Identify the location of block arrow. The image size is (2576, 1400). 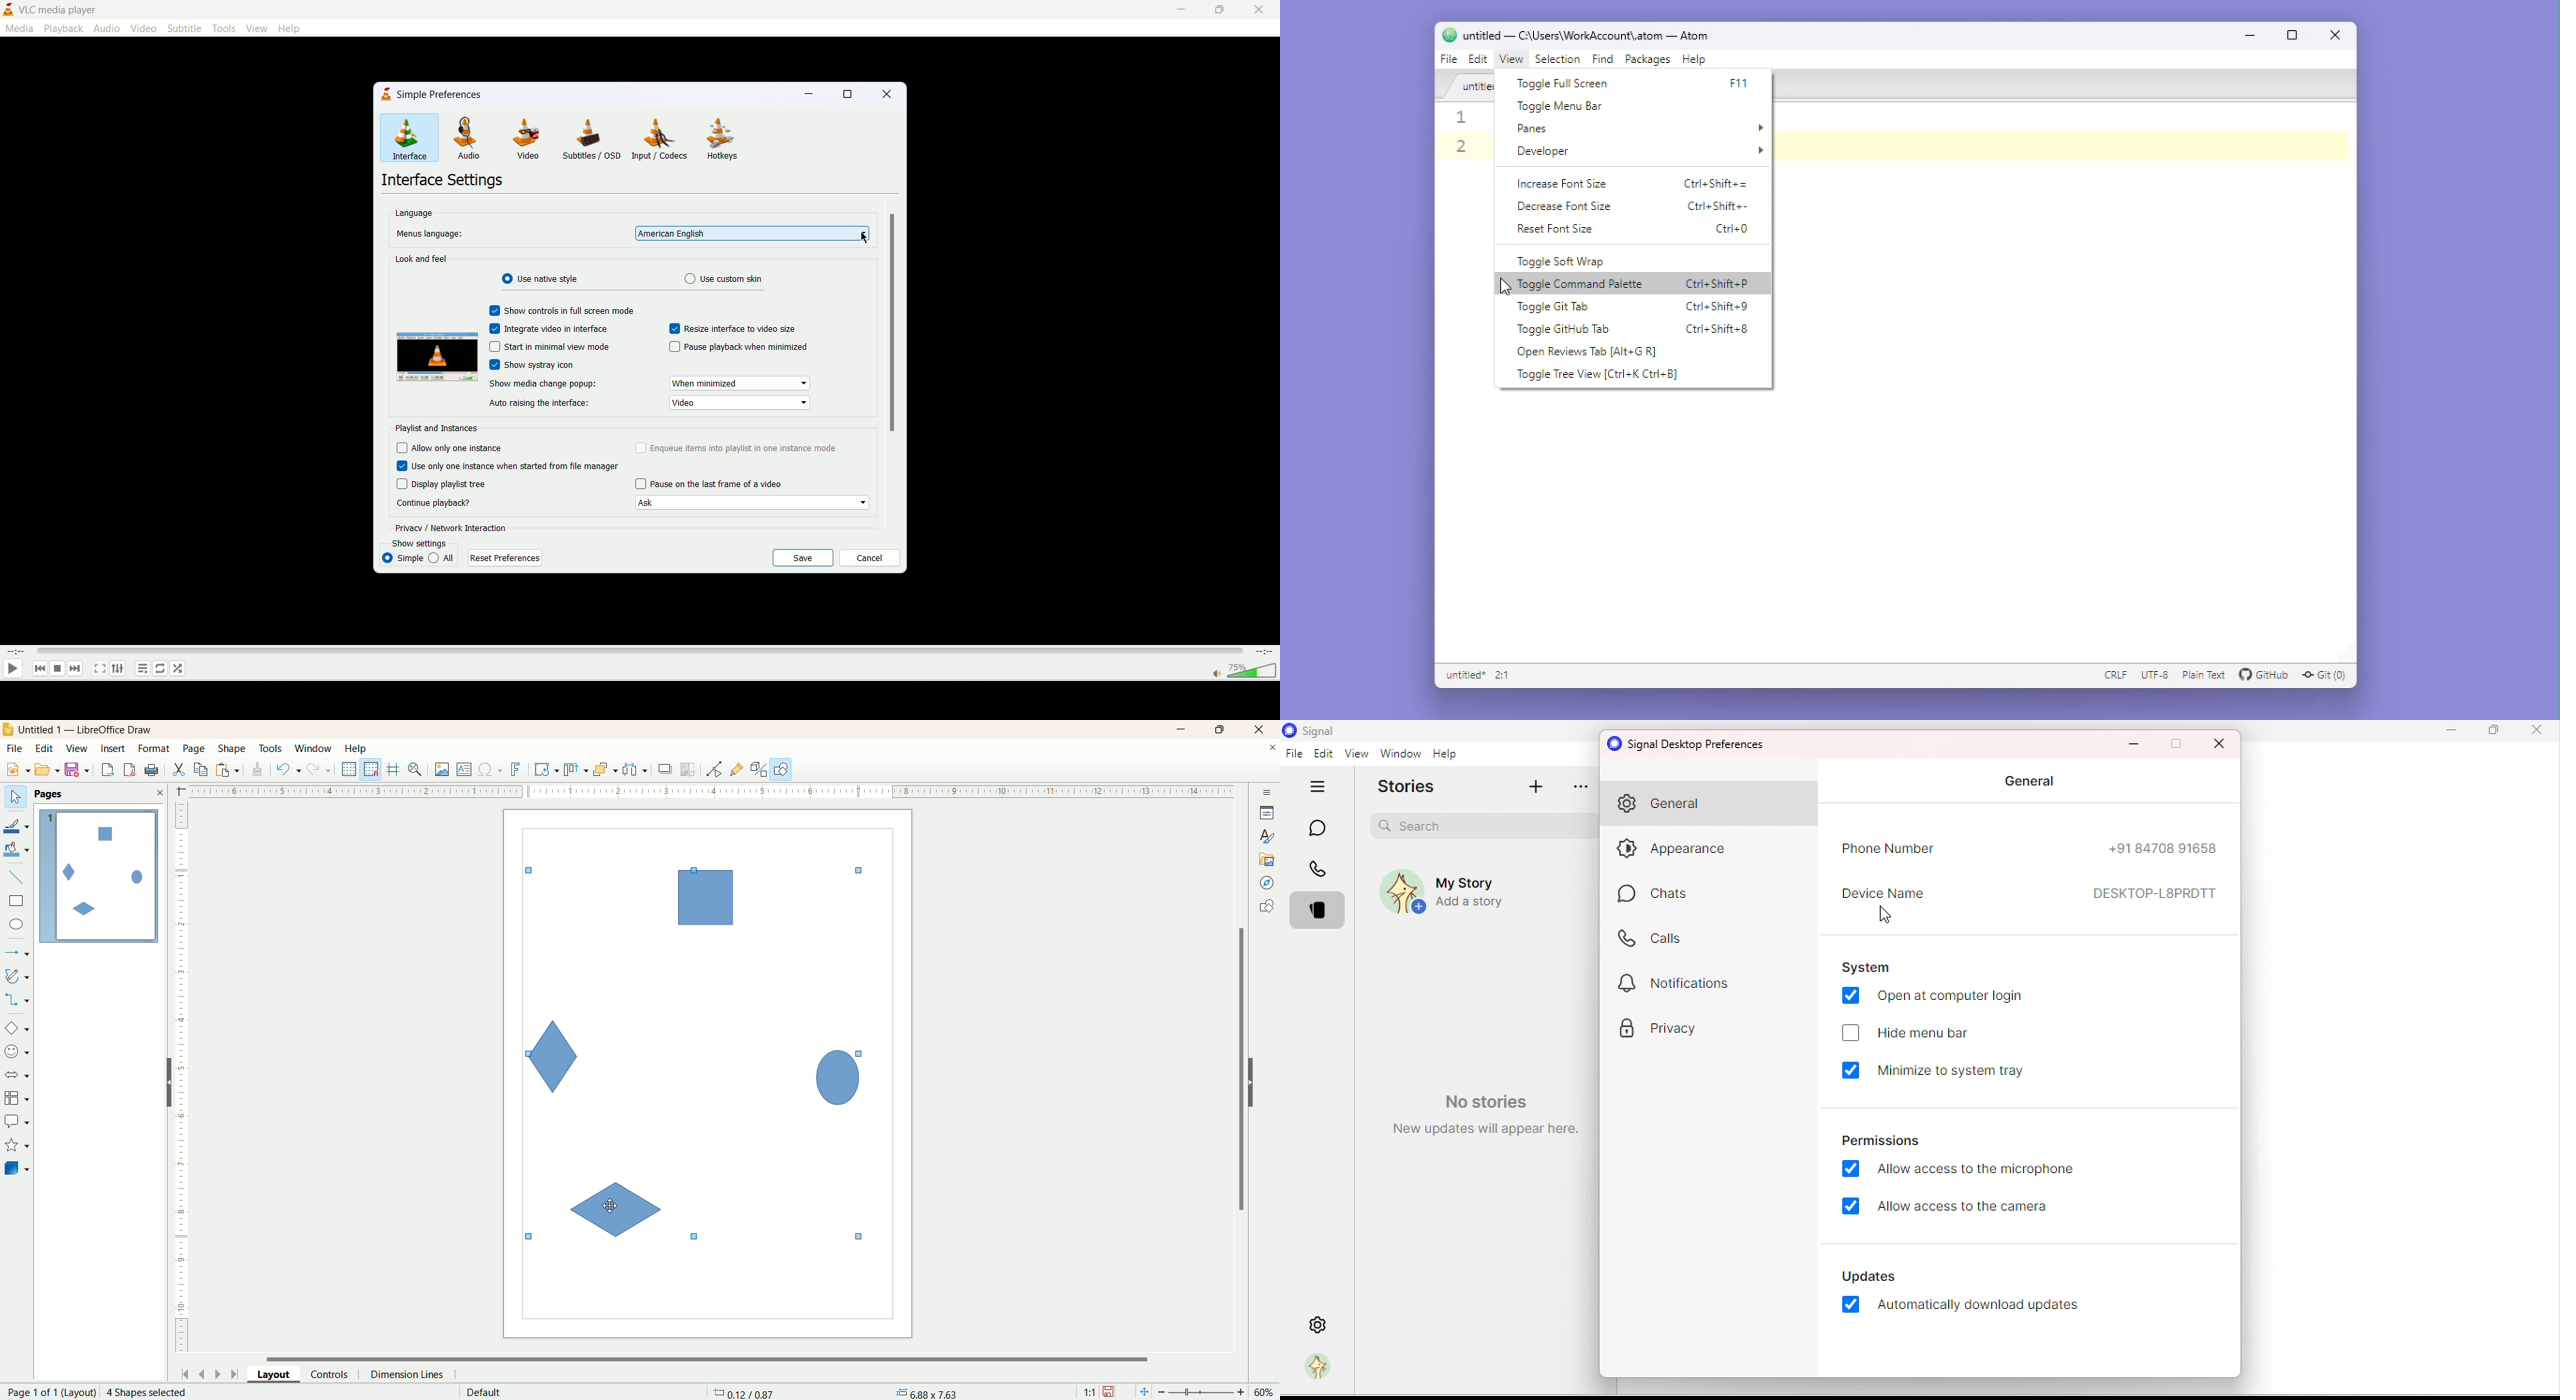
(19, 1075).